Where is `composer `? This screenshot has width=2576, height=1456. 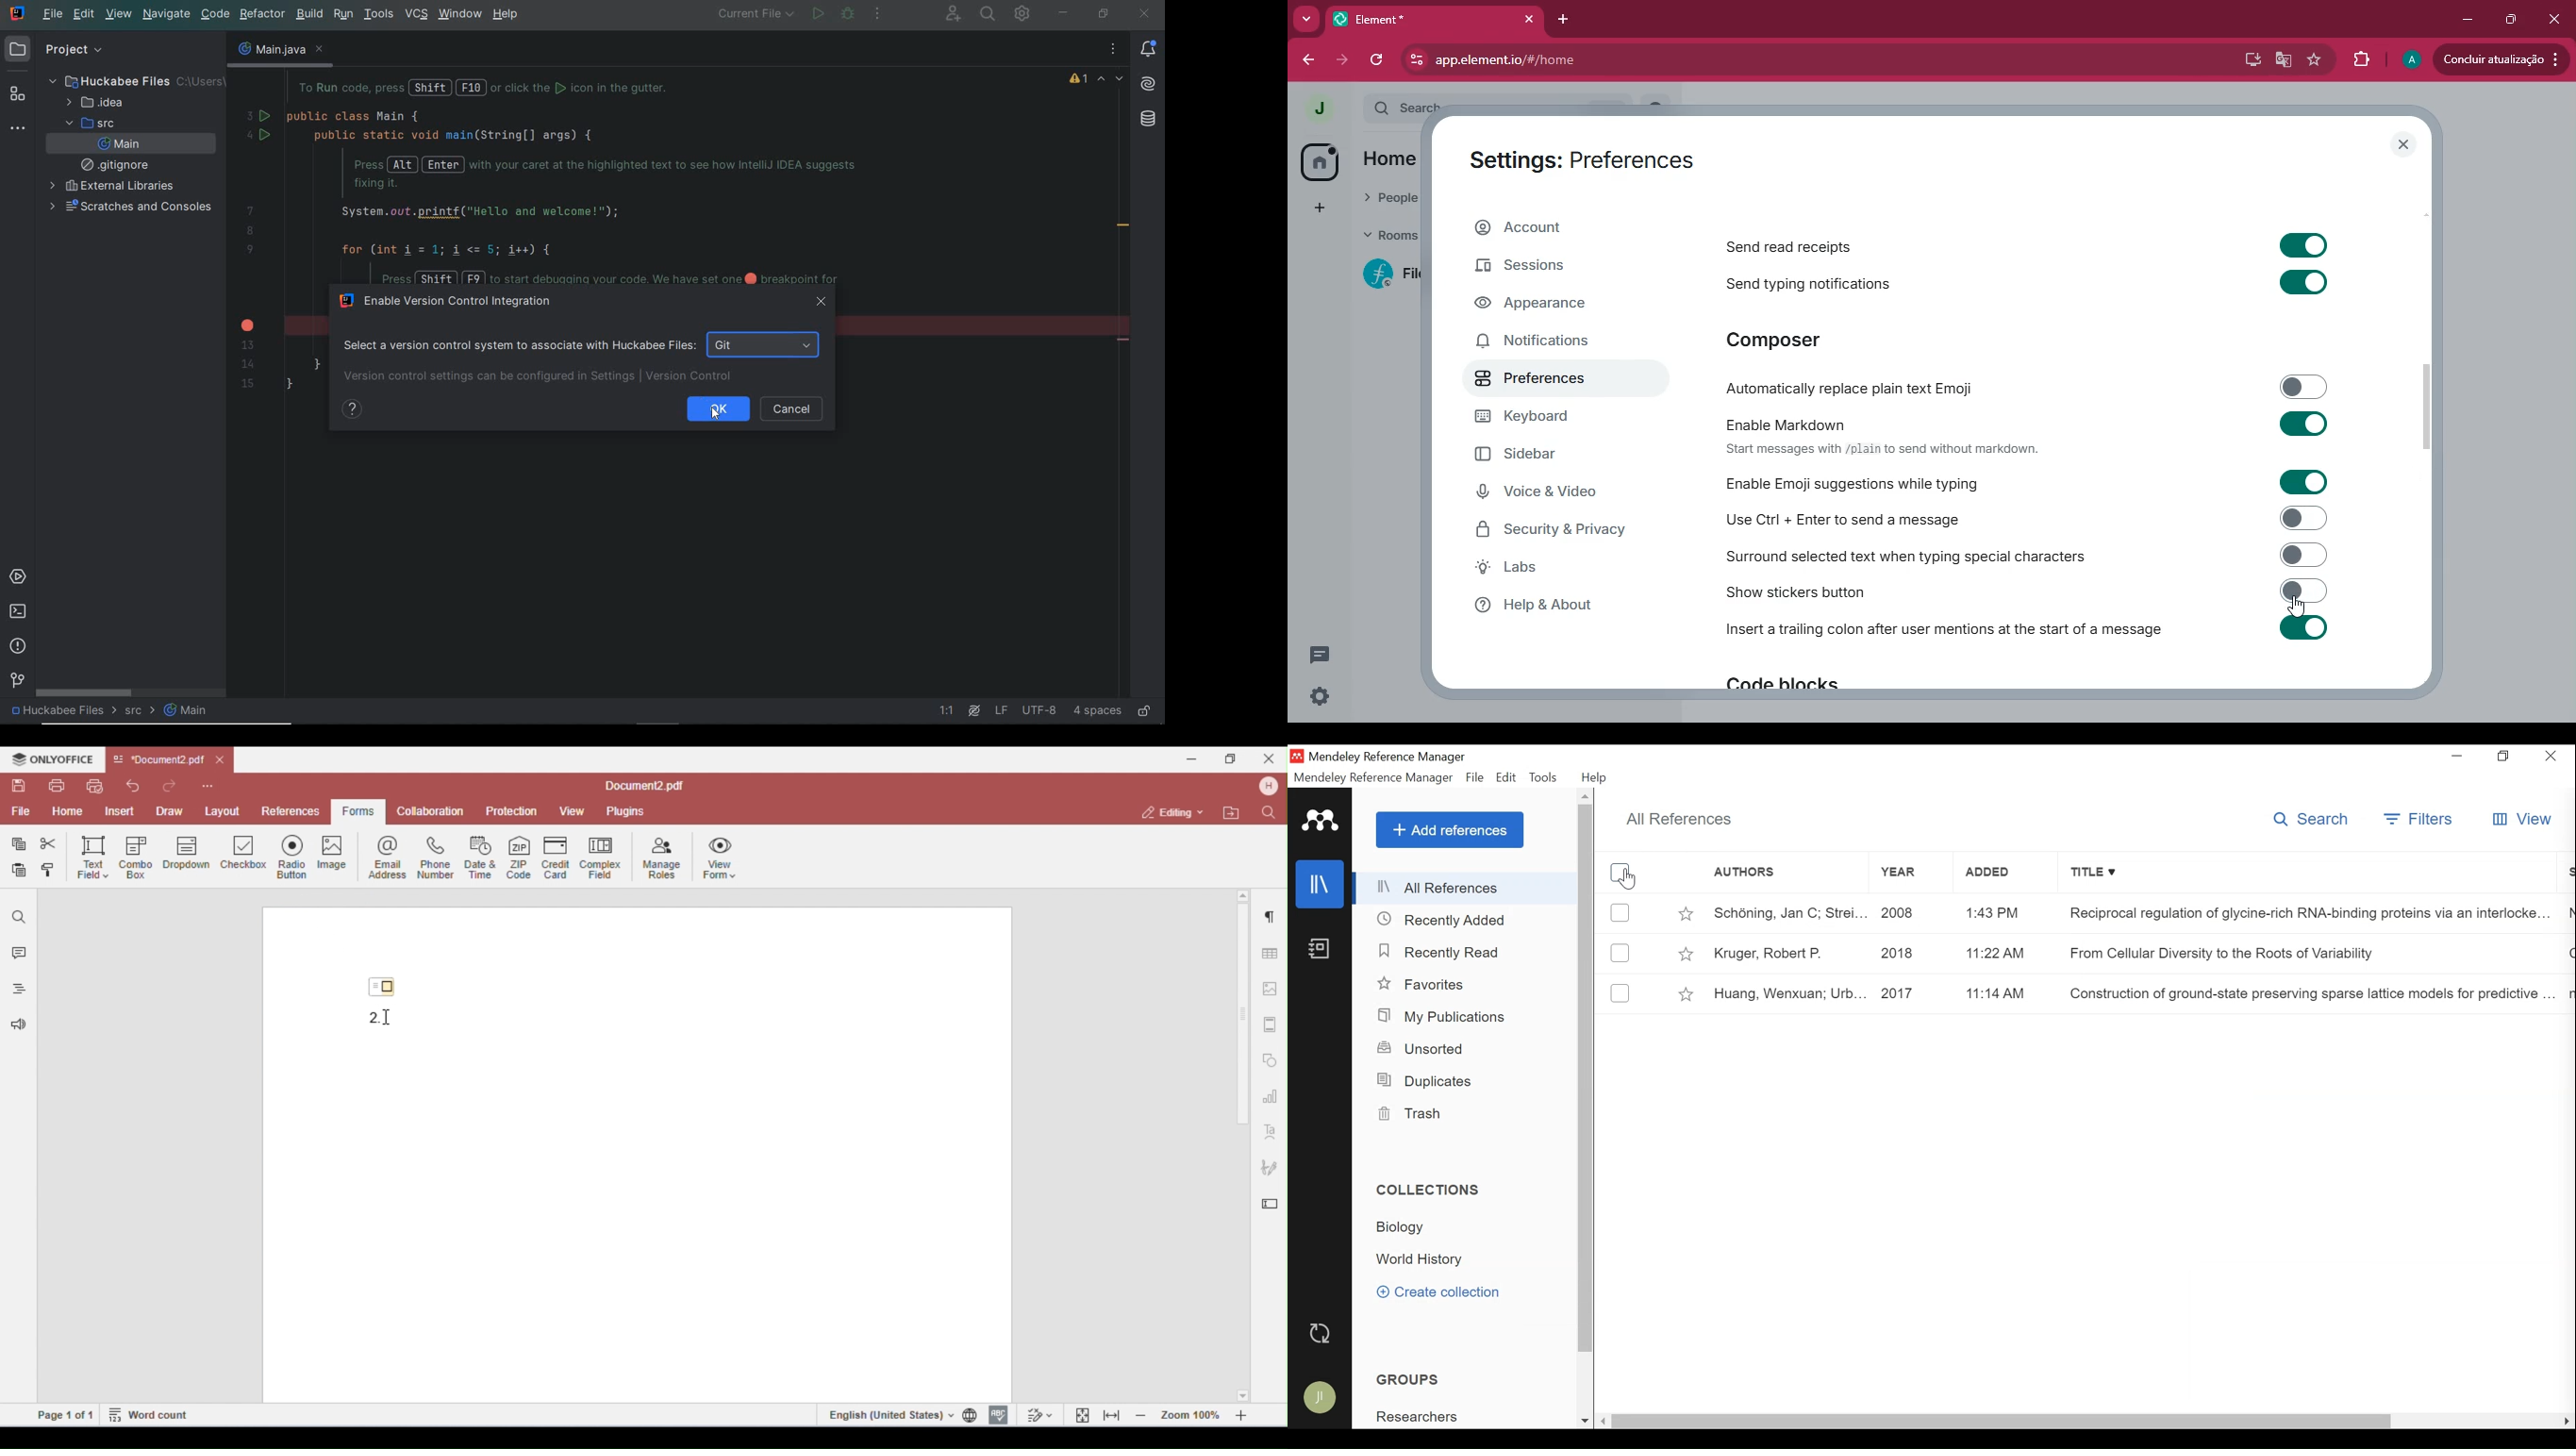
composer  is located at coordinates (1786, 341).